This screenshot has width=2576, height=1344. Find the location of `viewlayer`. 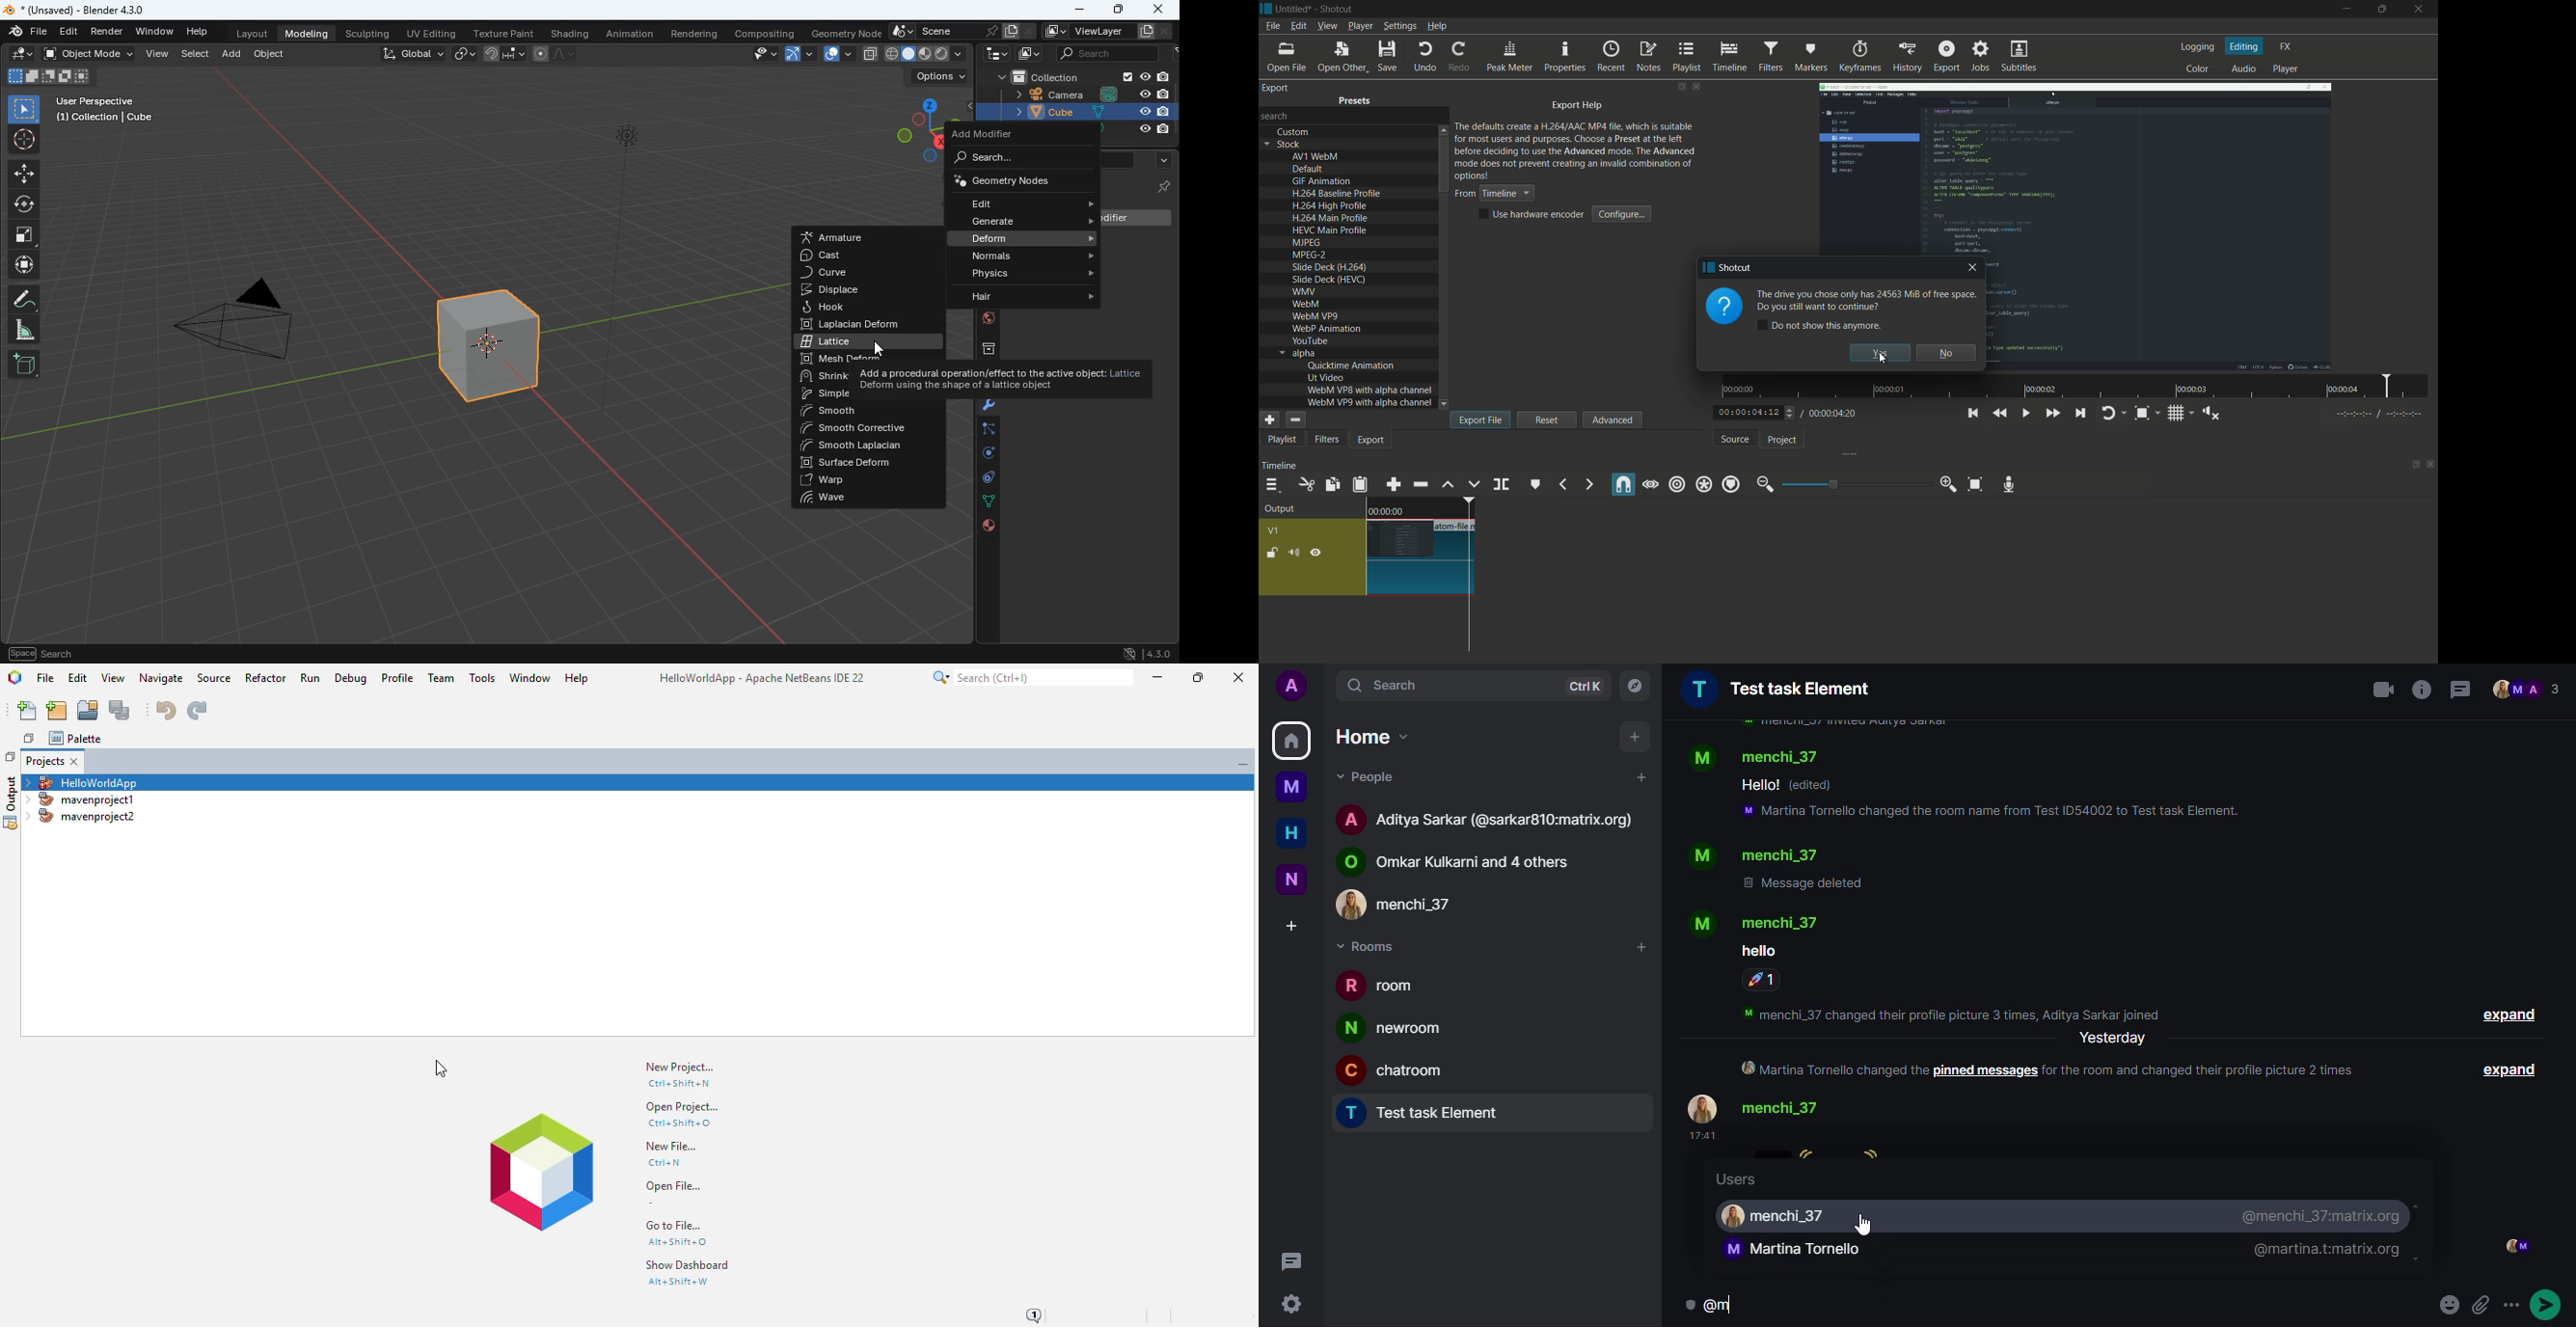

viewlayer is located at coordinates (1110, 30).